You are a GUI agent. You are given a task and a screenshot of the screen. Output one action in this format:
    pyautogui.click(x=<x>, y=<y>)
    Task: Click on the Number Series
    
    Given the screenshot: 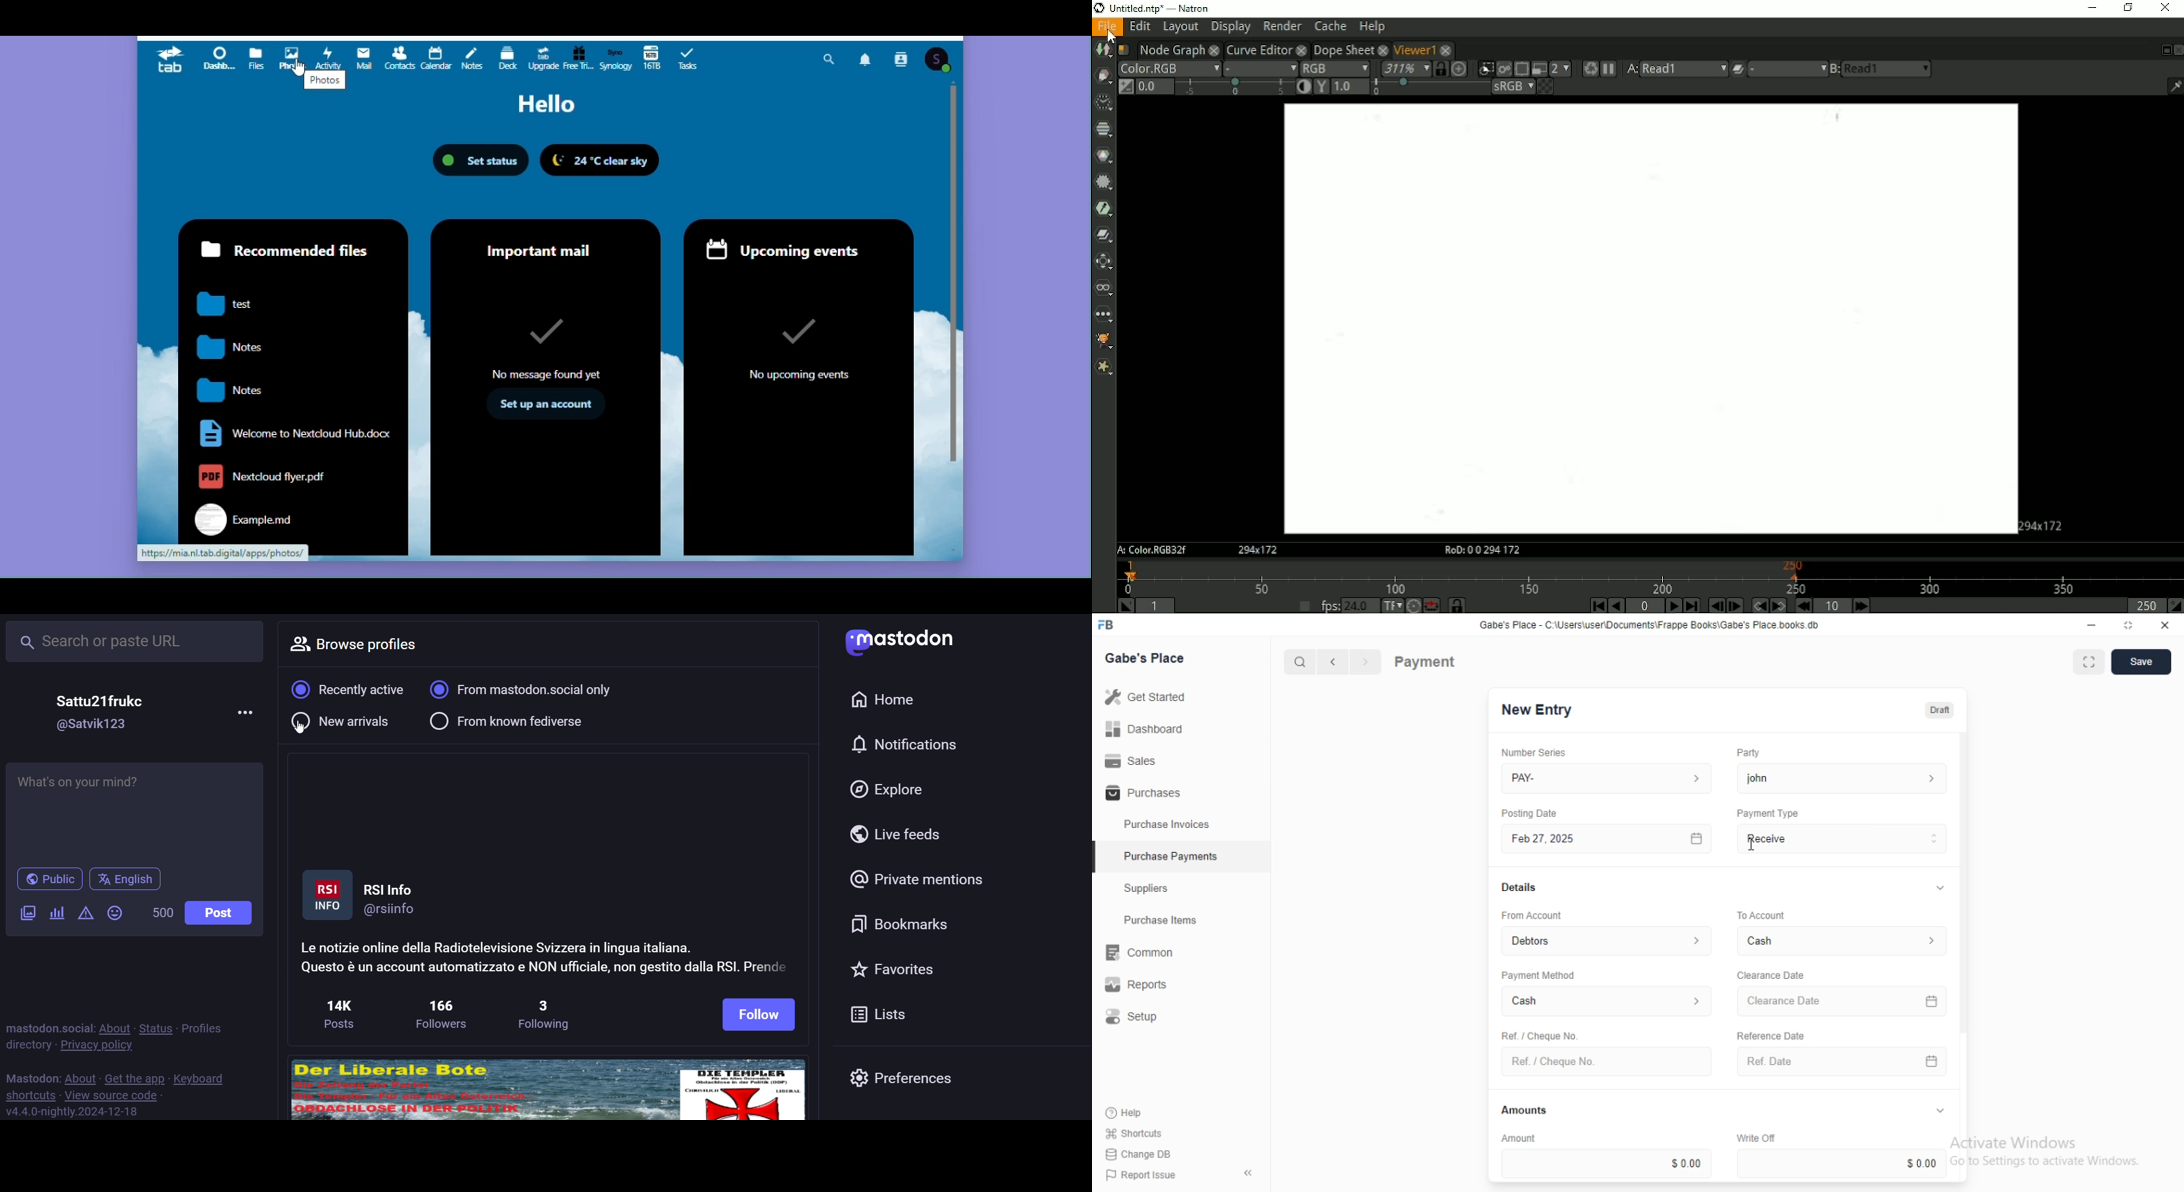 What is the action you would take?
    pyautogui.click(x=1527, y=752)
    